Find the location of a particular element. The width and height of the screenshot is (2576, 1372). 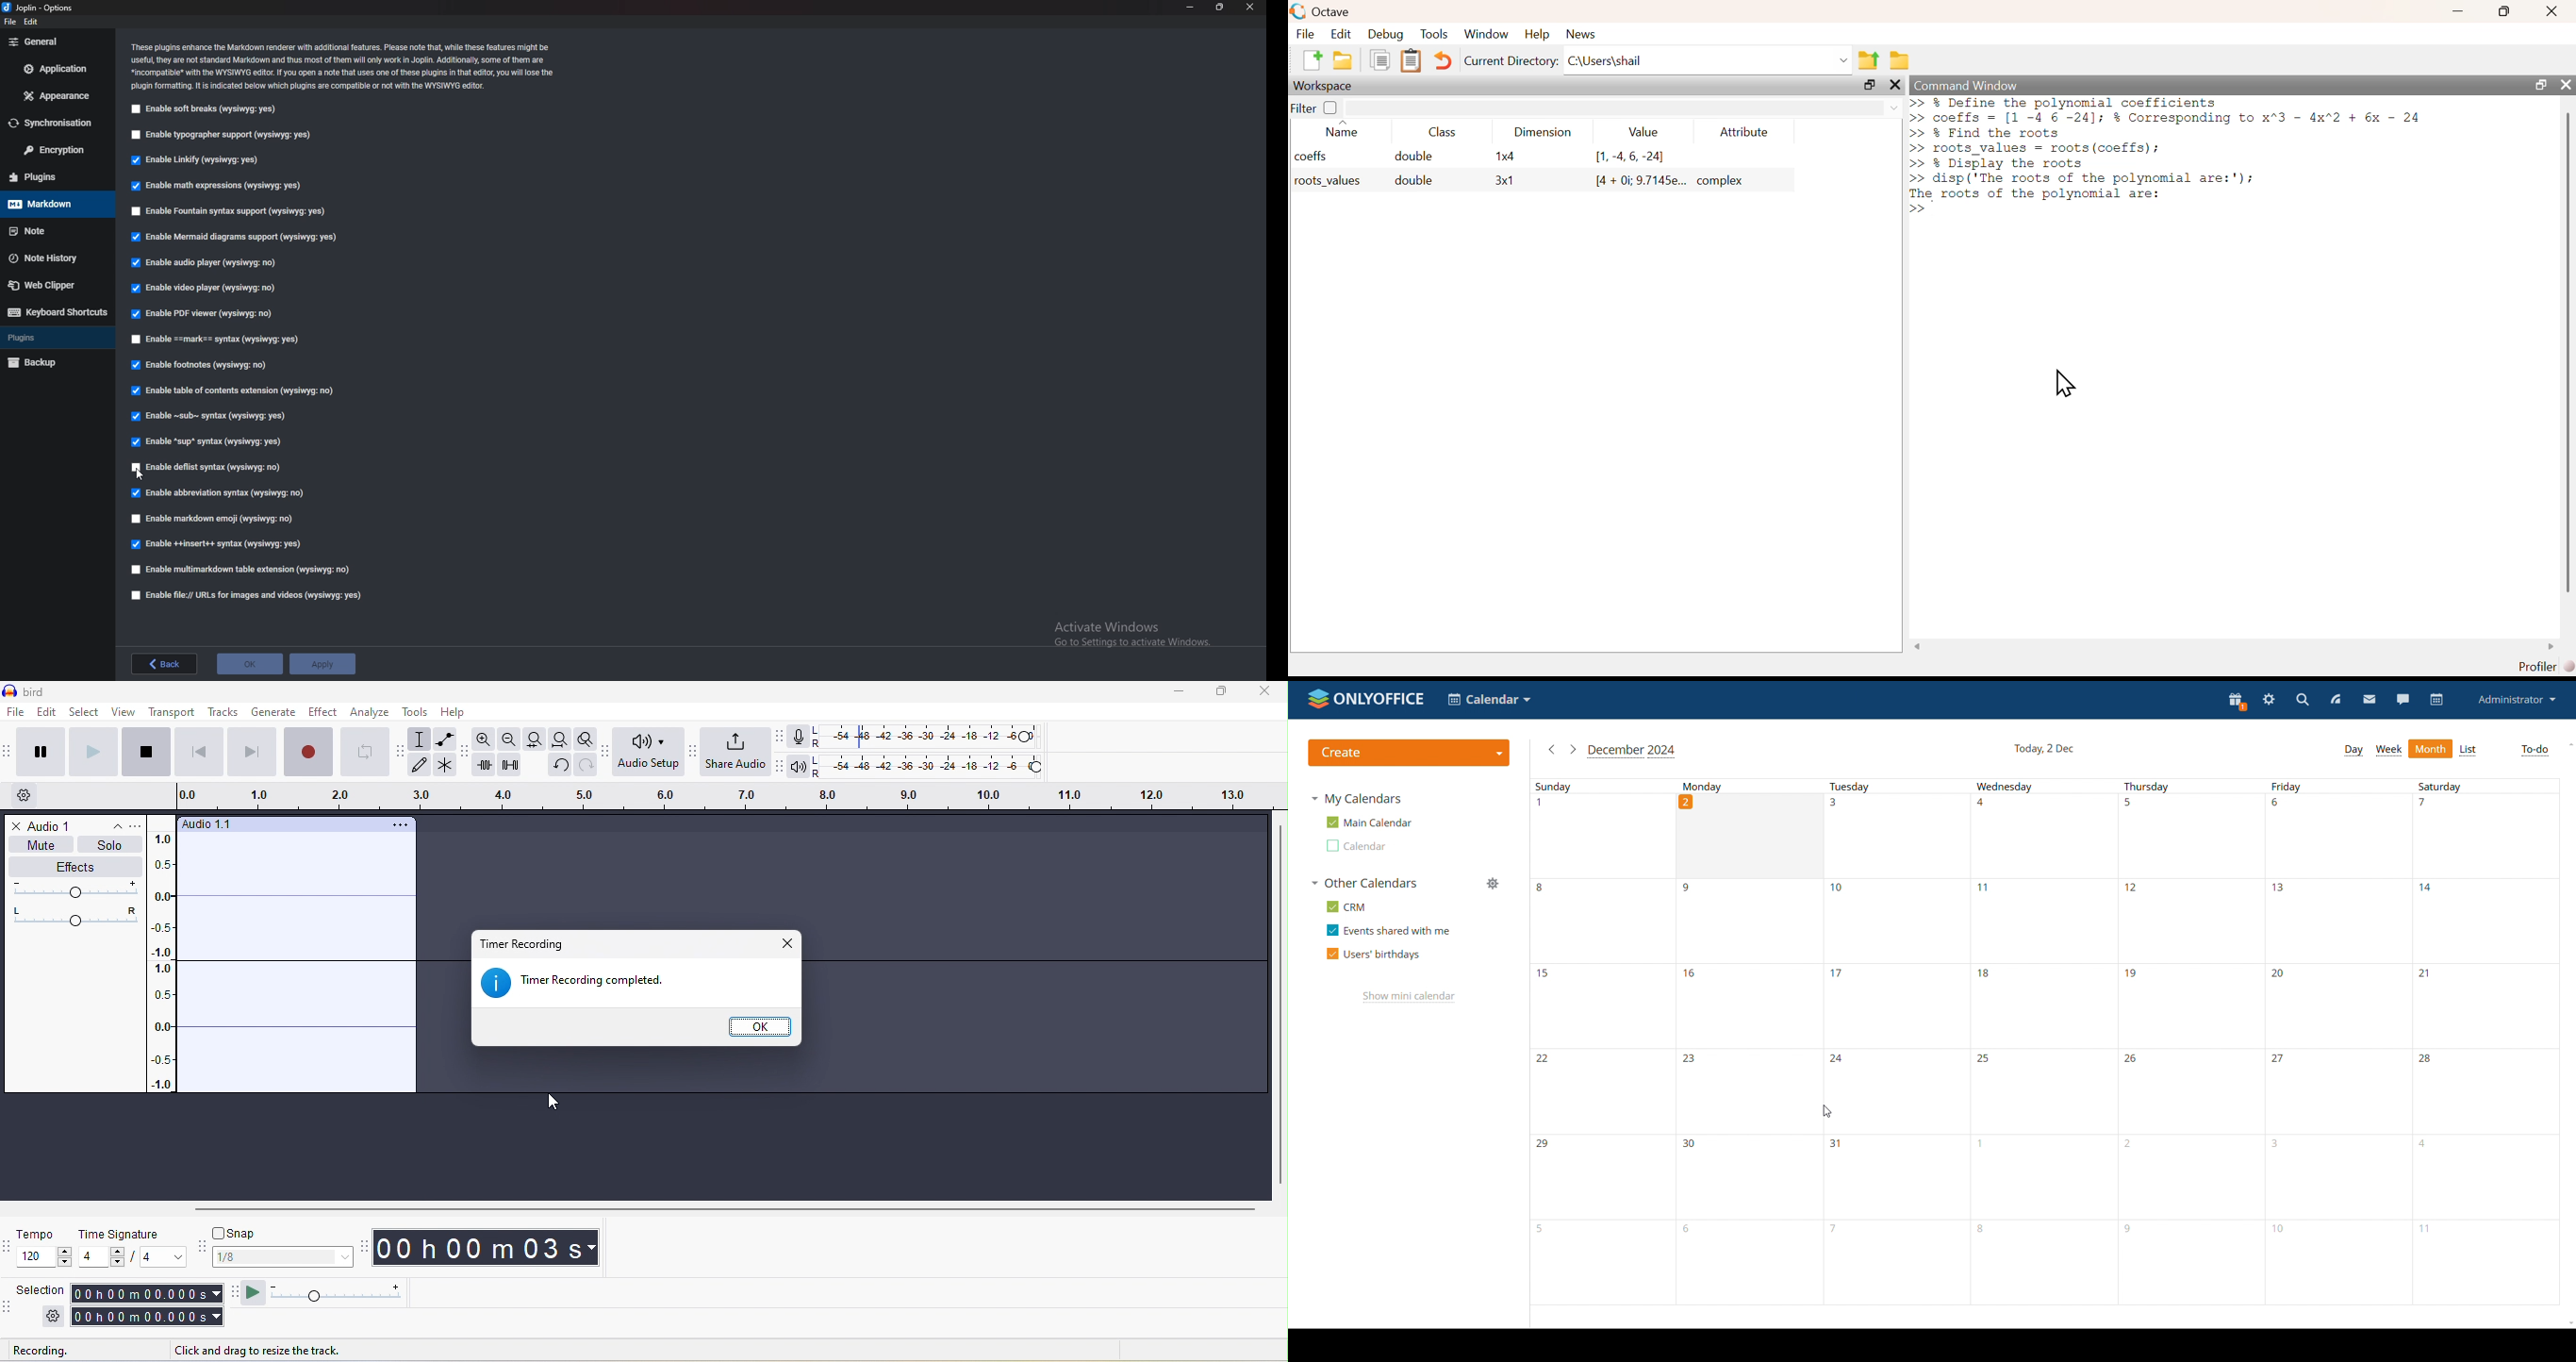

maximize is located at coordinates (2538, 84).